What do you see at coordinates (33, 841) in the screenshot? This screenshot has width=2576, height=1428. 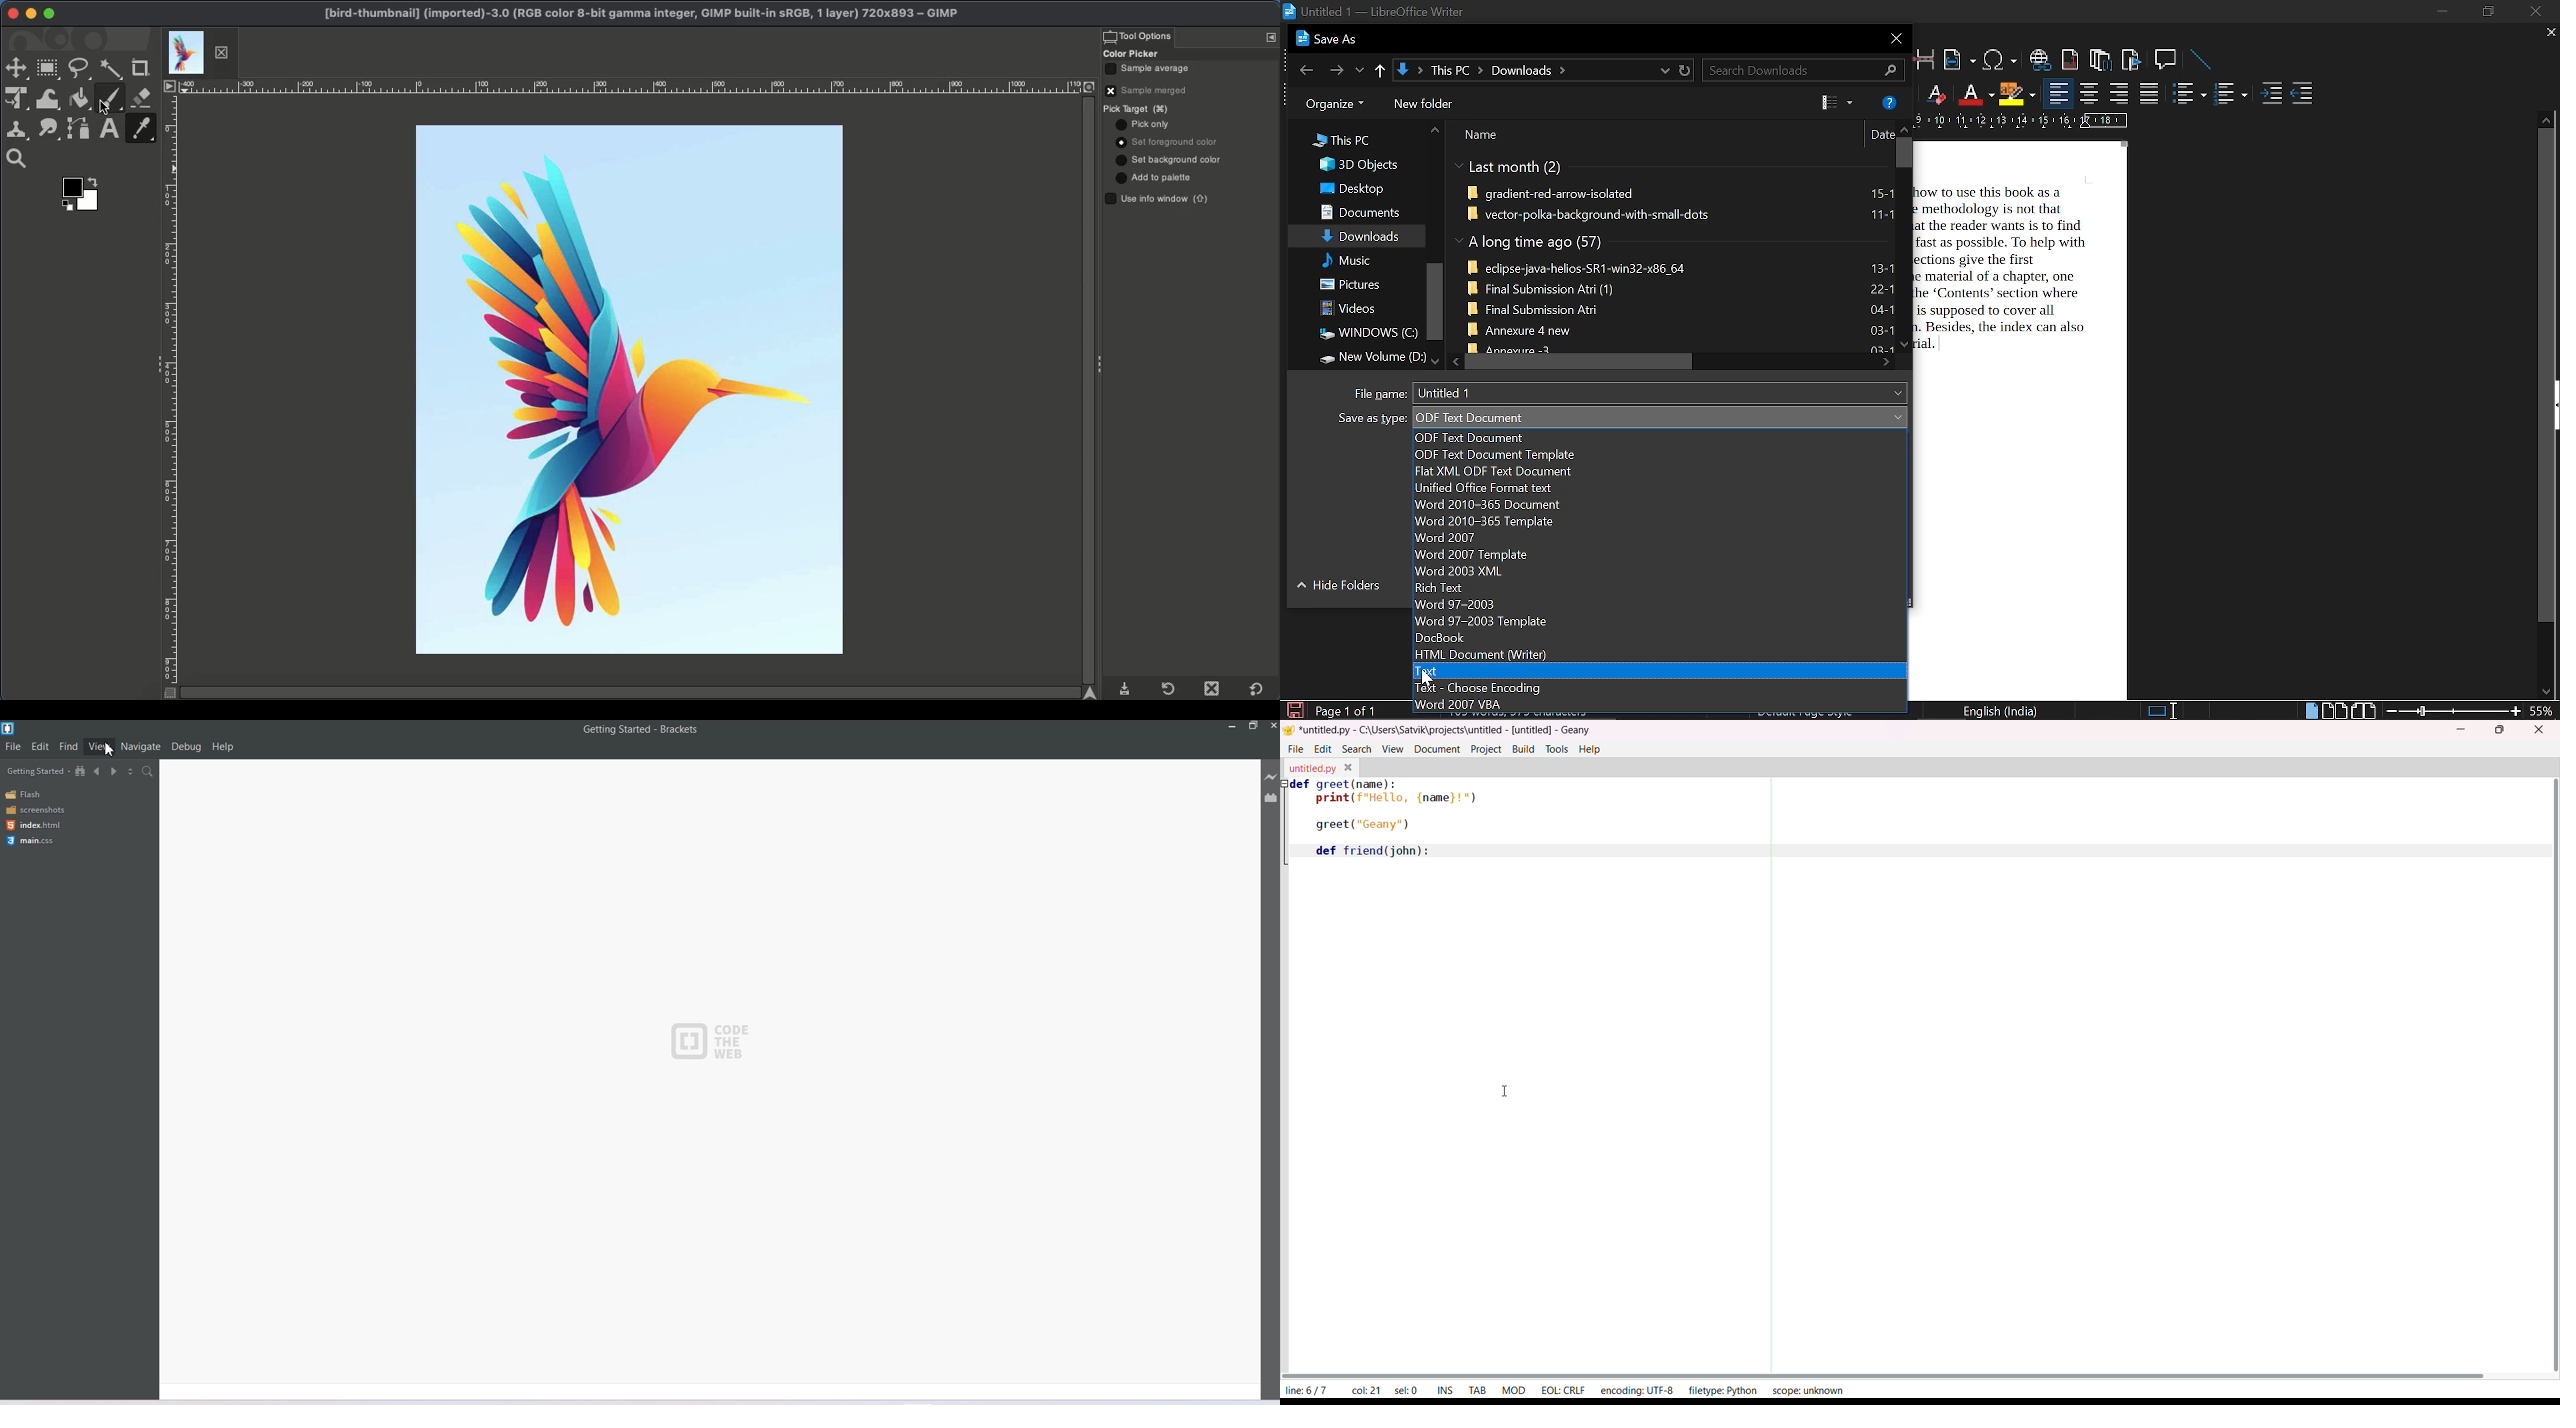 I see `main.css` at bounding box center [33, 841].